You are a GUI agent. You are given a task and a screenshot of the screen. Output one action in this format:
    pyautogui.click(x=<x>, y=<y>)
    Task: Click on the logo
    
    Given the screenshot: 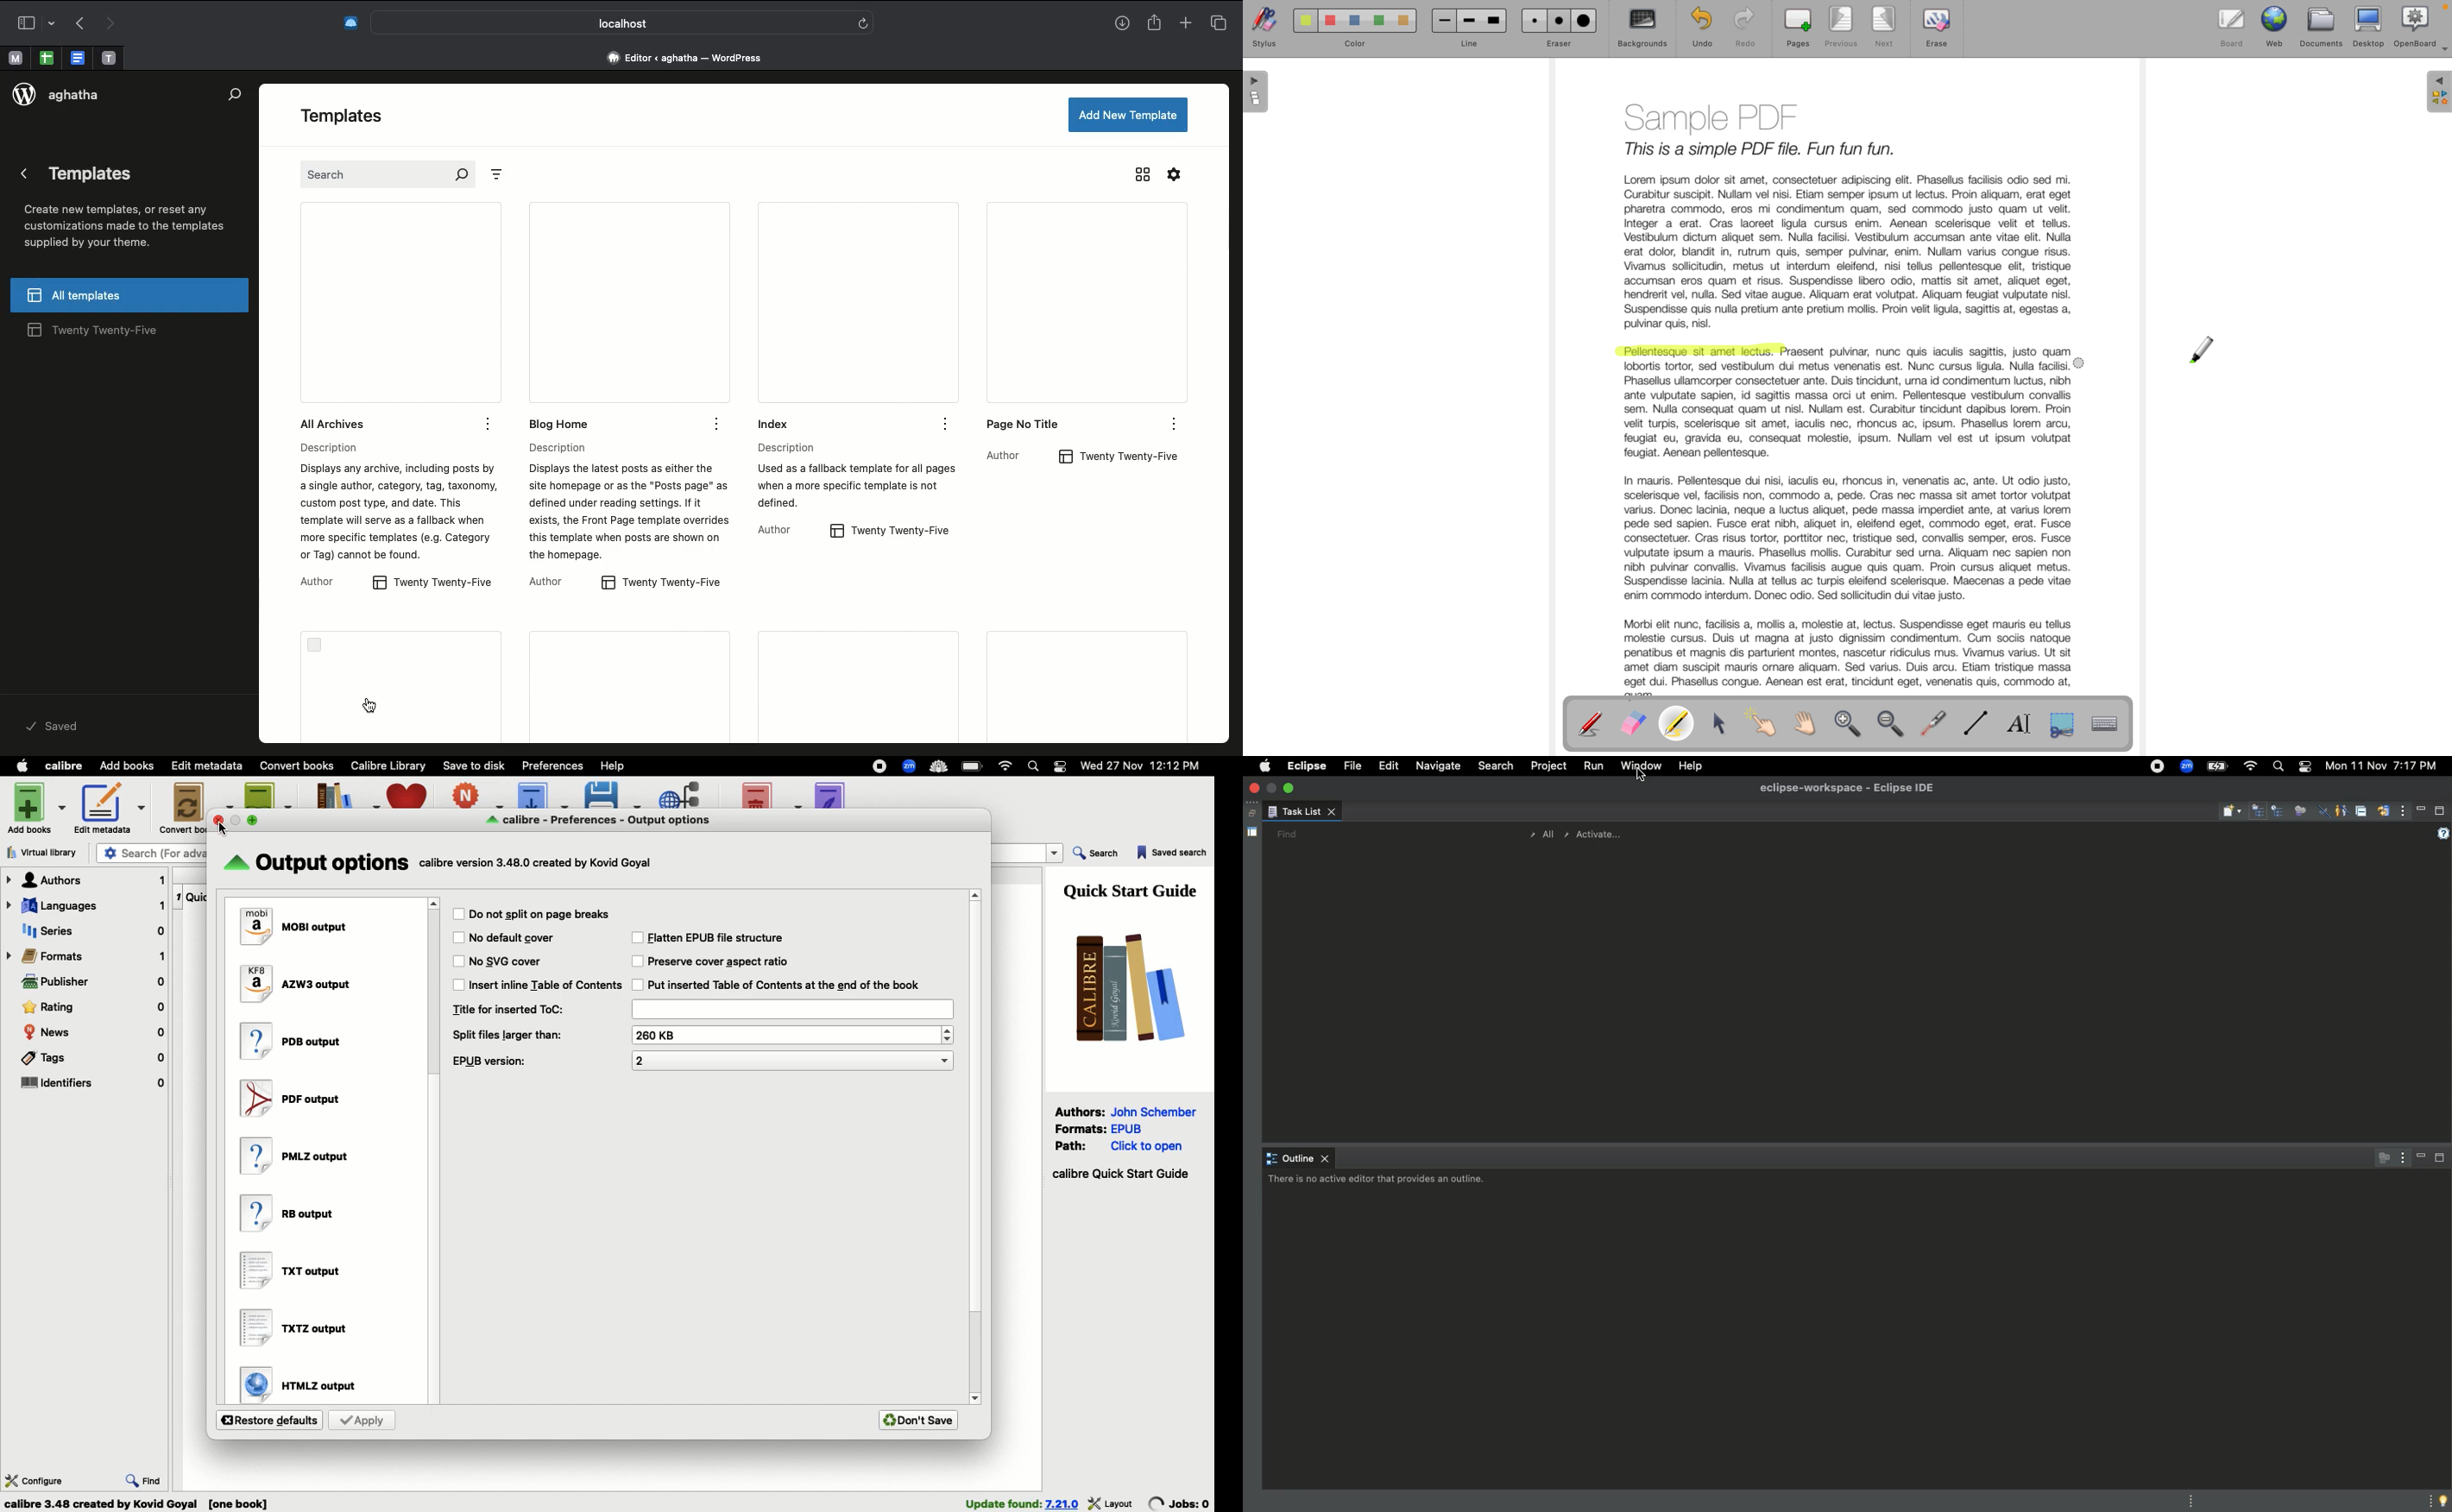 What is the action you would take?
    pyautogui.click(x=25, y=96)
    